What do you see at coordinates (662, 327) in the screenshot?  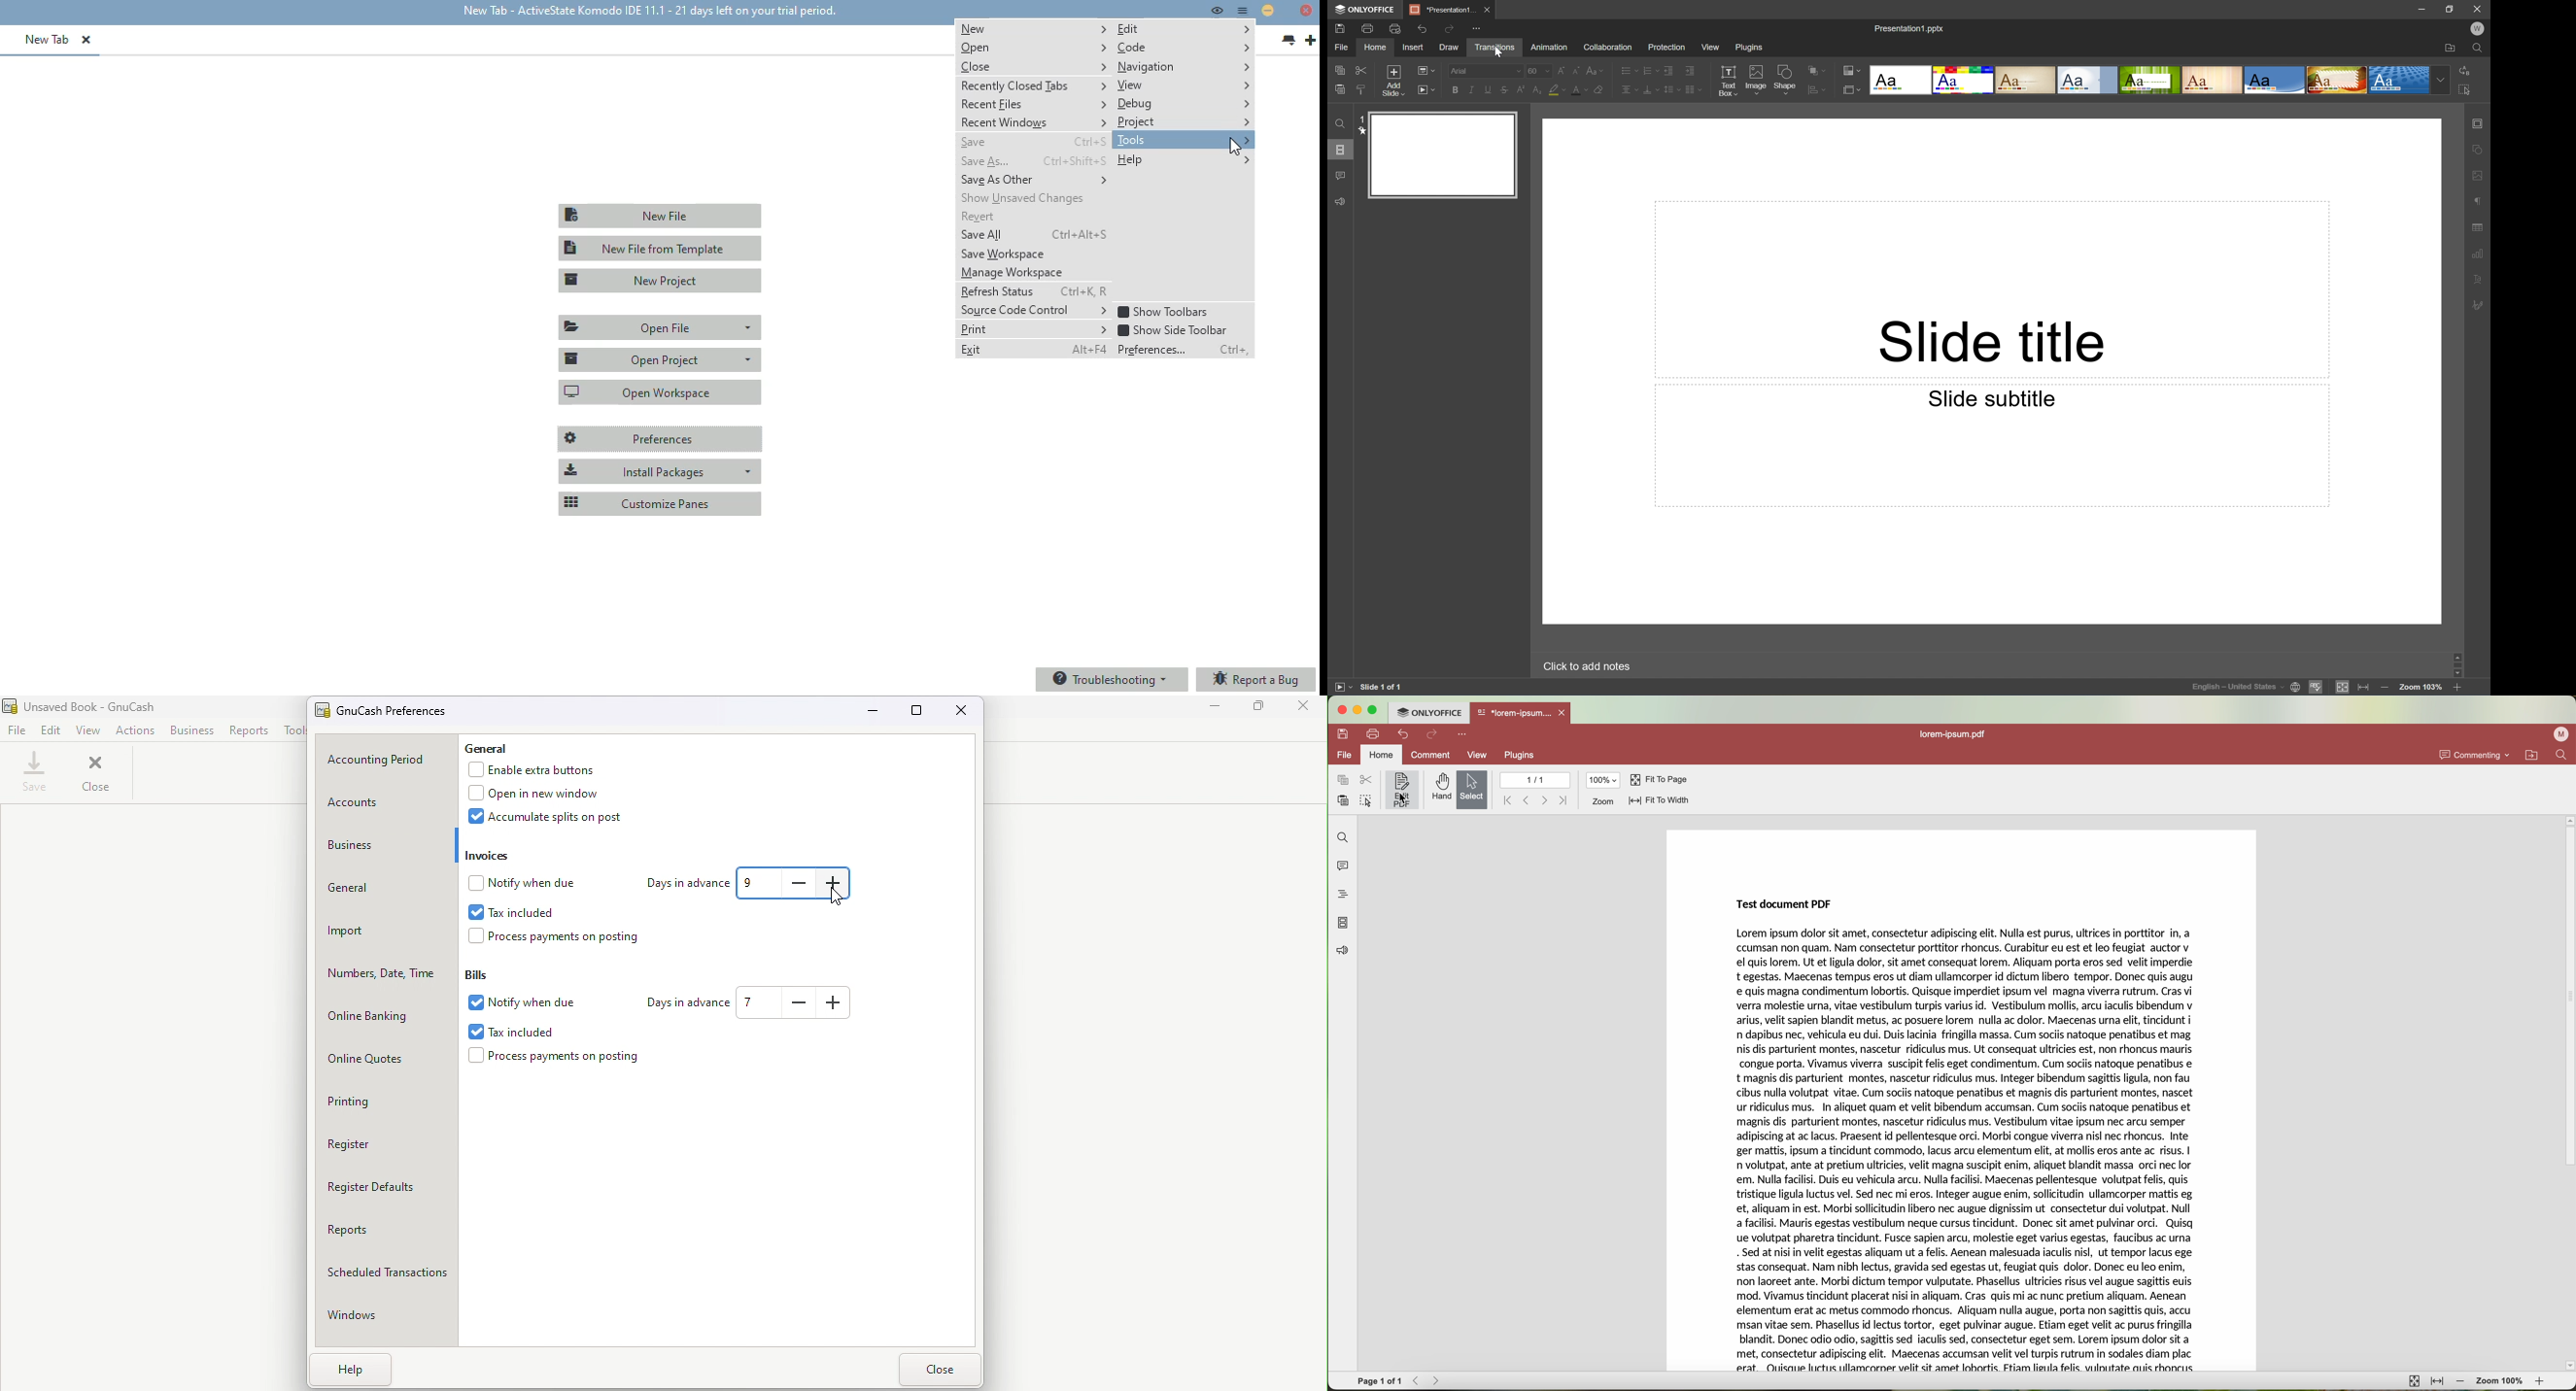 I see `open file` at bounding box center [662, 327].